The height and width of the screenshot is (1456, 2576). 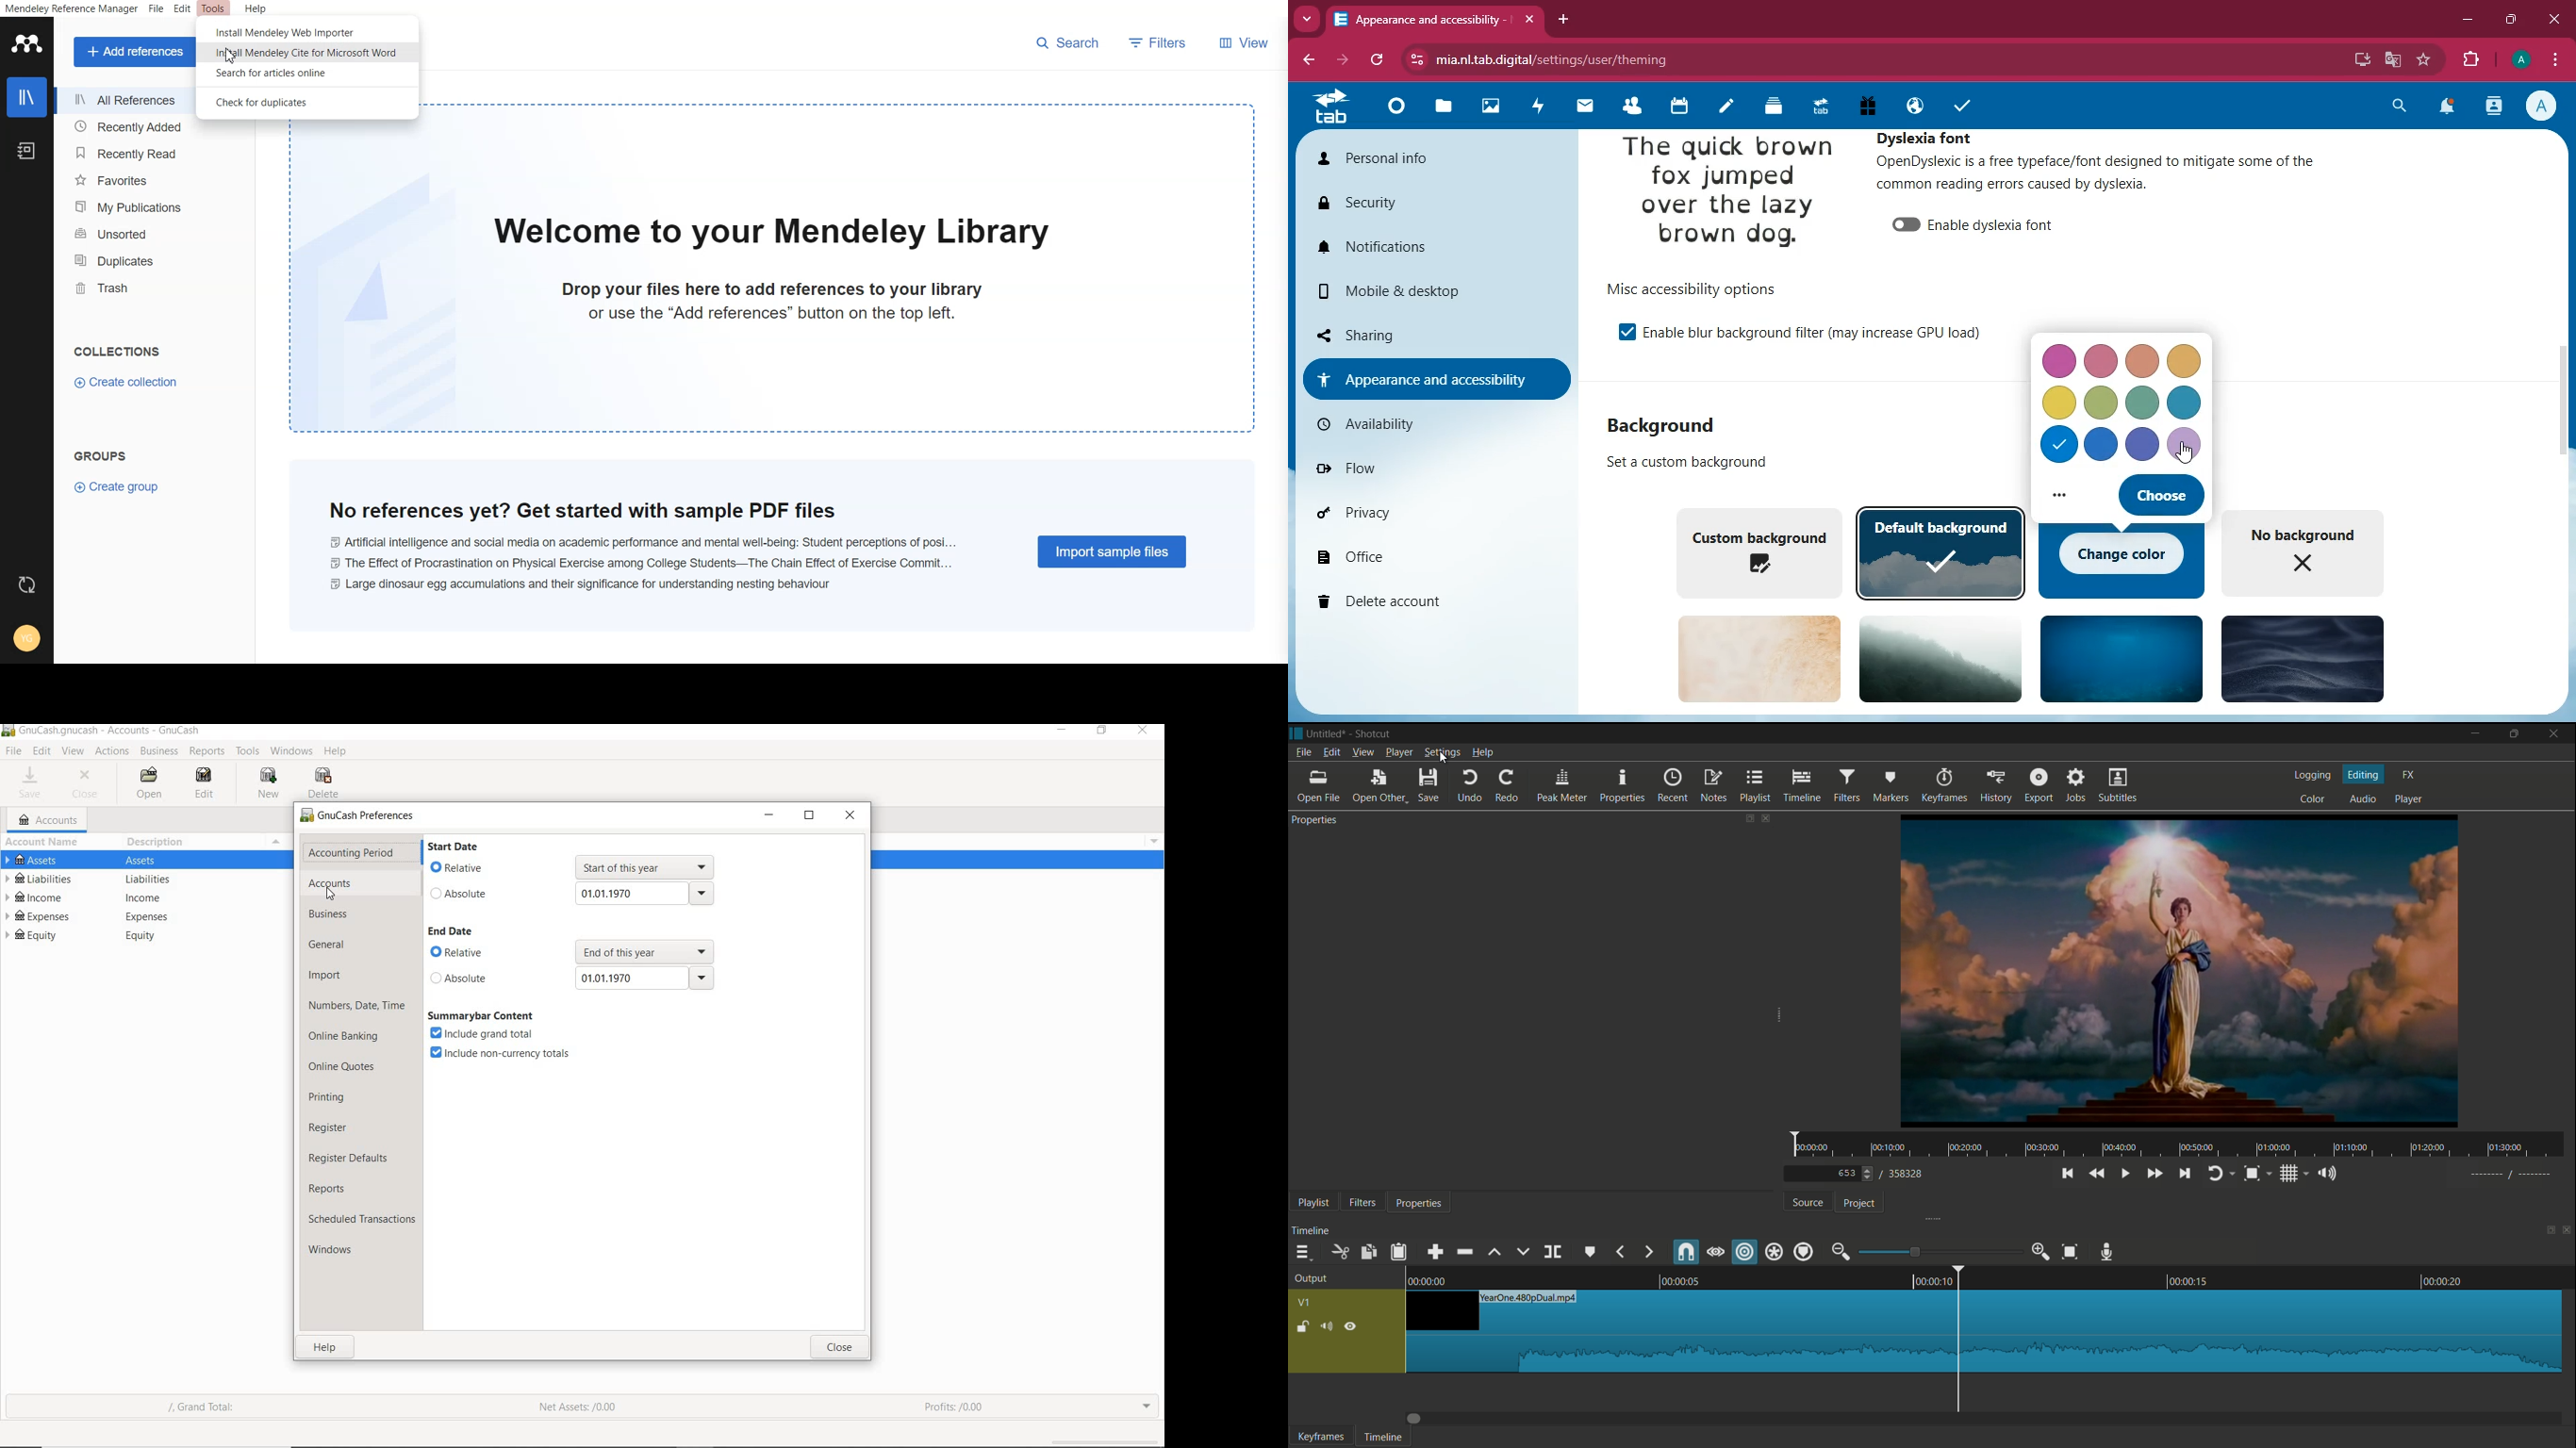 What do you see at coordinates (1395, 203) in the screenshot?
I see `security` at bounding box center [1395, 203].